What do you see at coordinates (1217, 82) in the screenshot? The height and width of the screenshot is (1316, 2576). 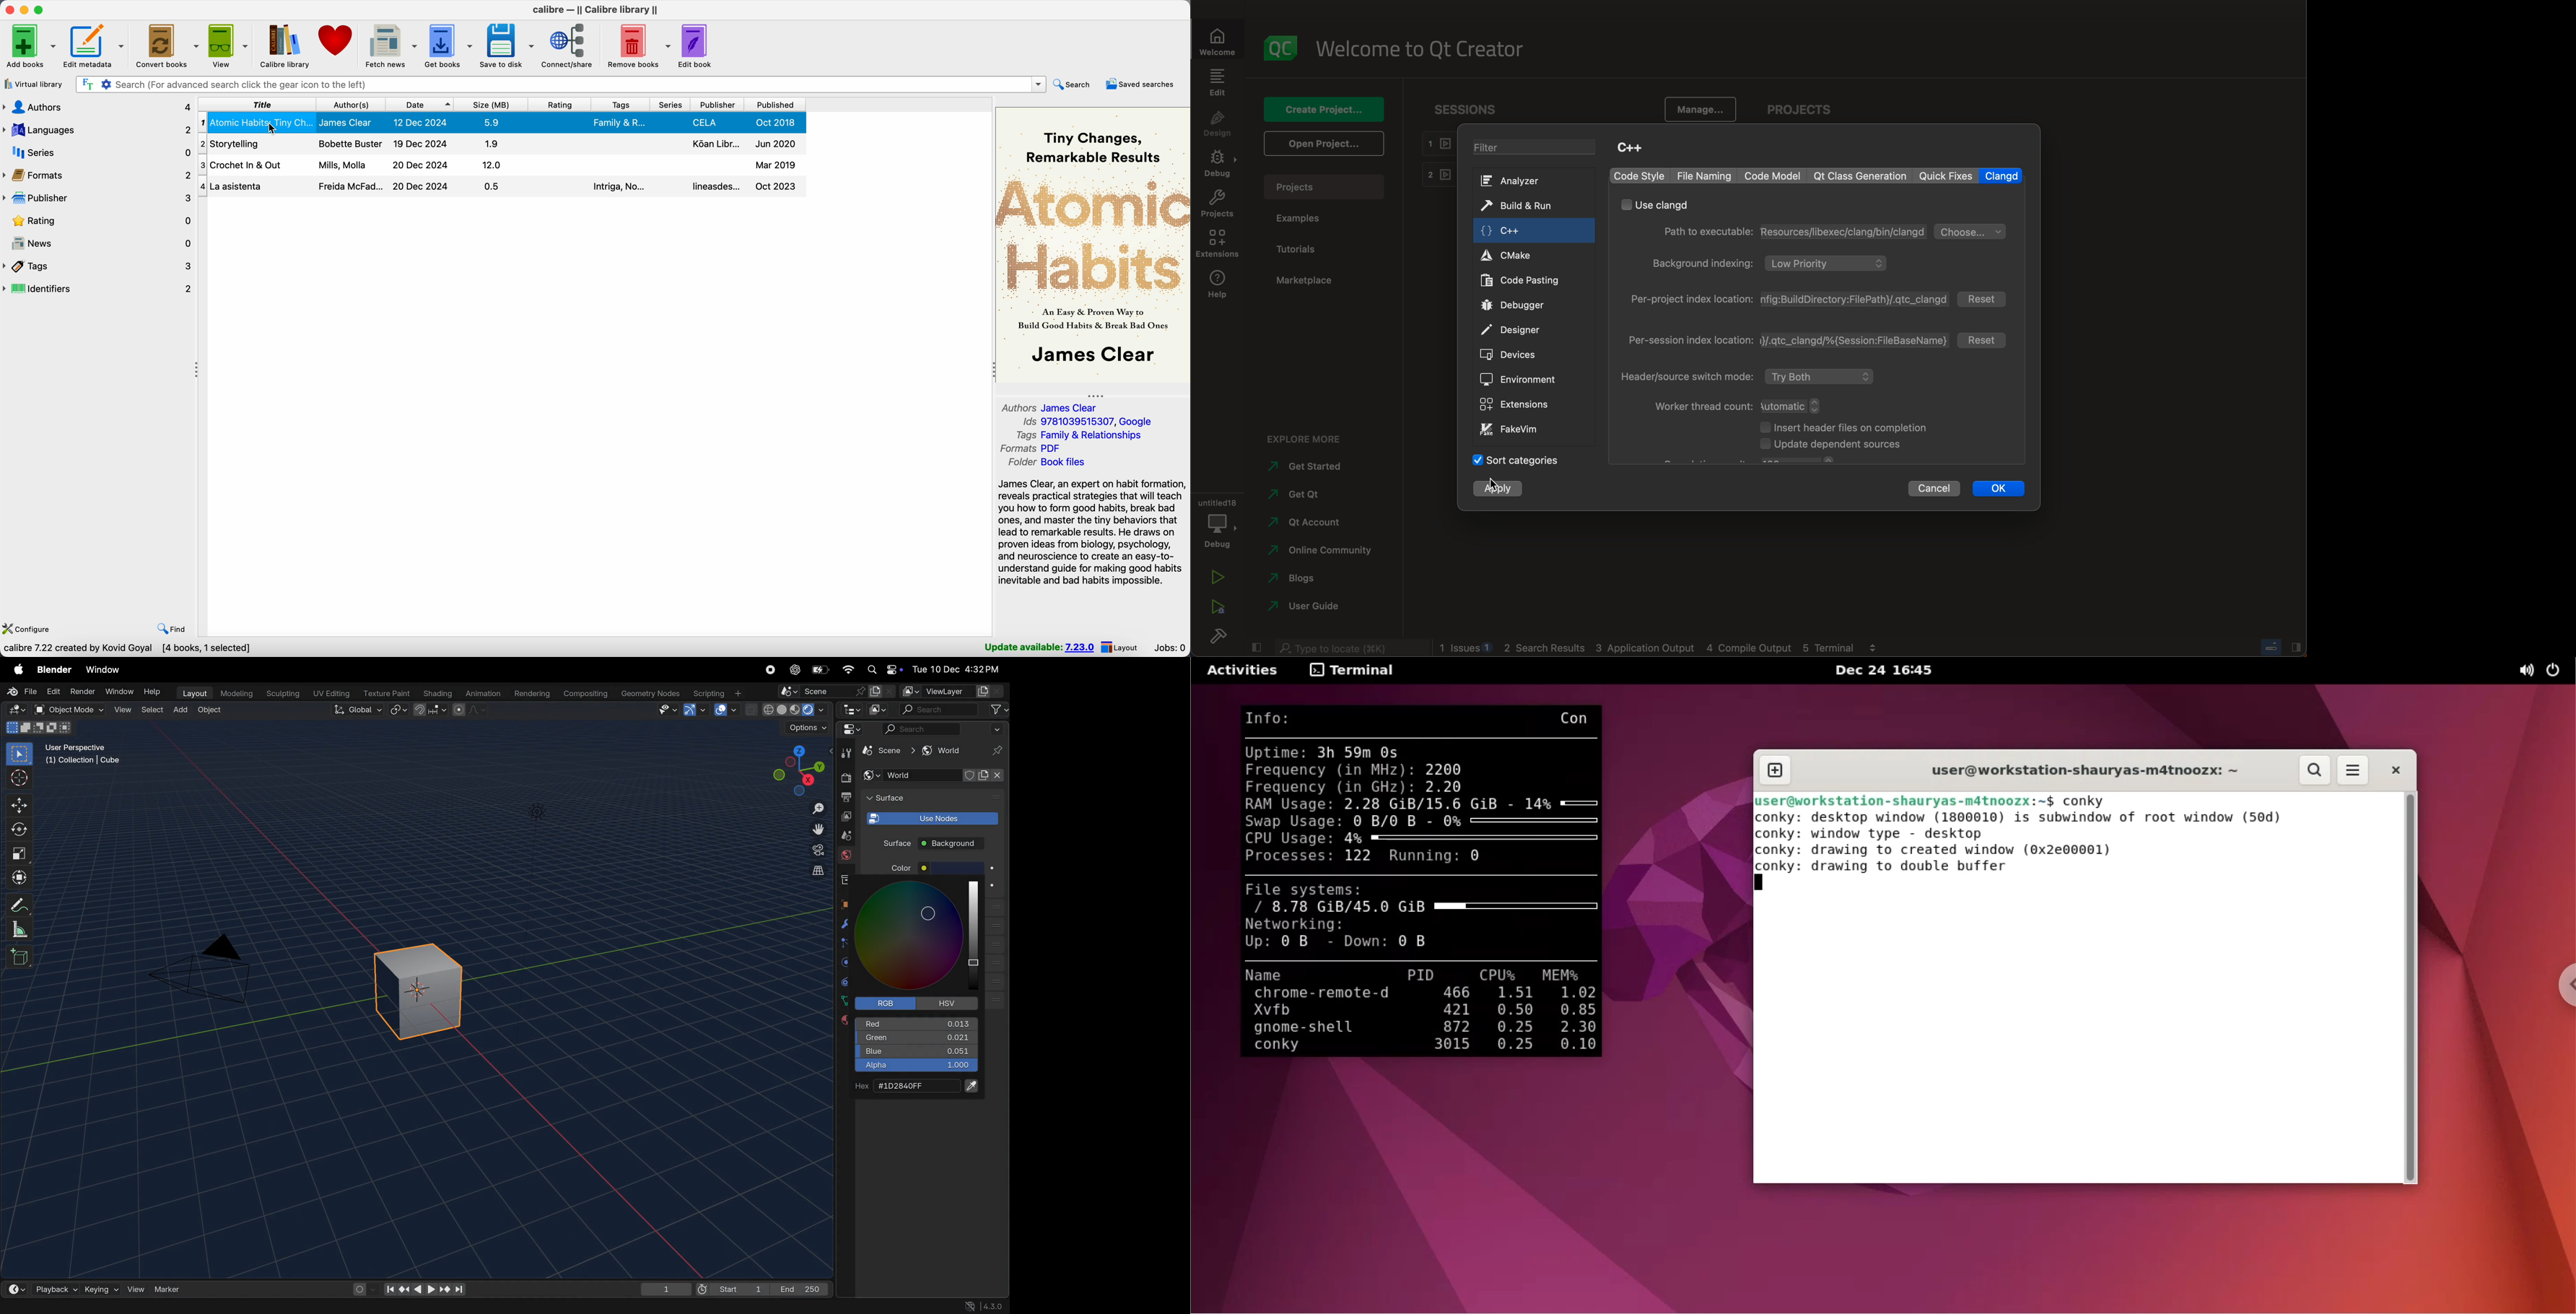 I see `edit` at bounding box center [1217, 82].